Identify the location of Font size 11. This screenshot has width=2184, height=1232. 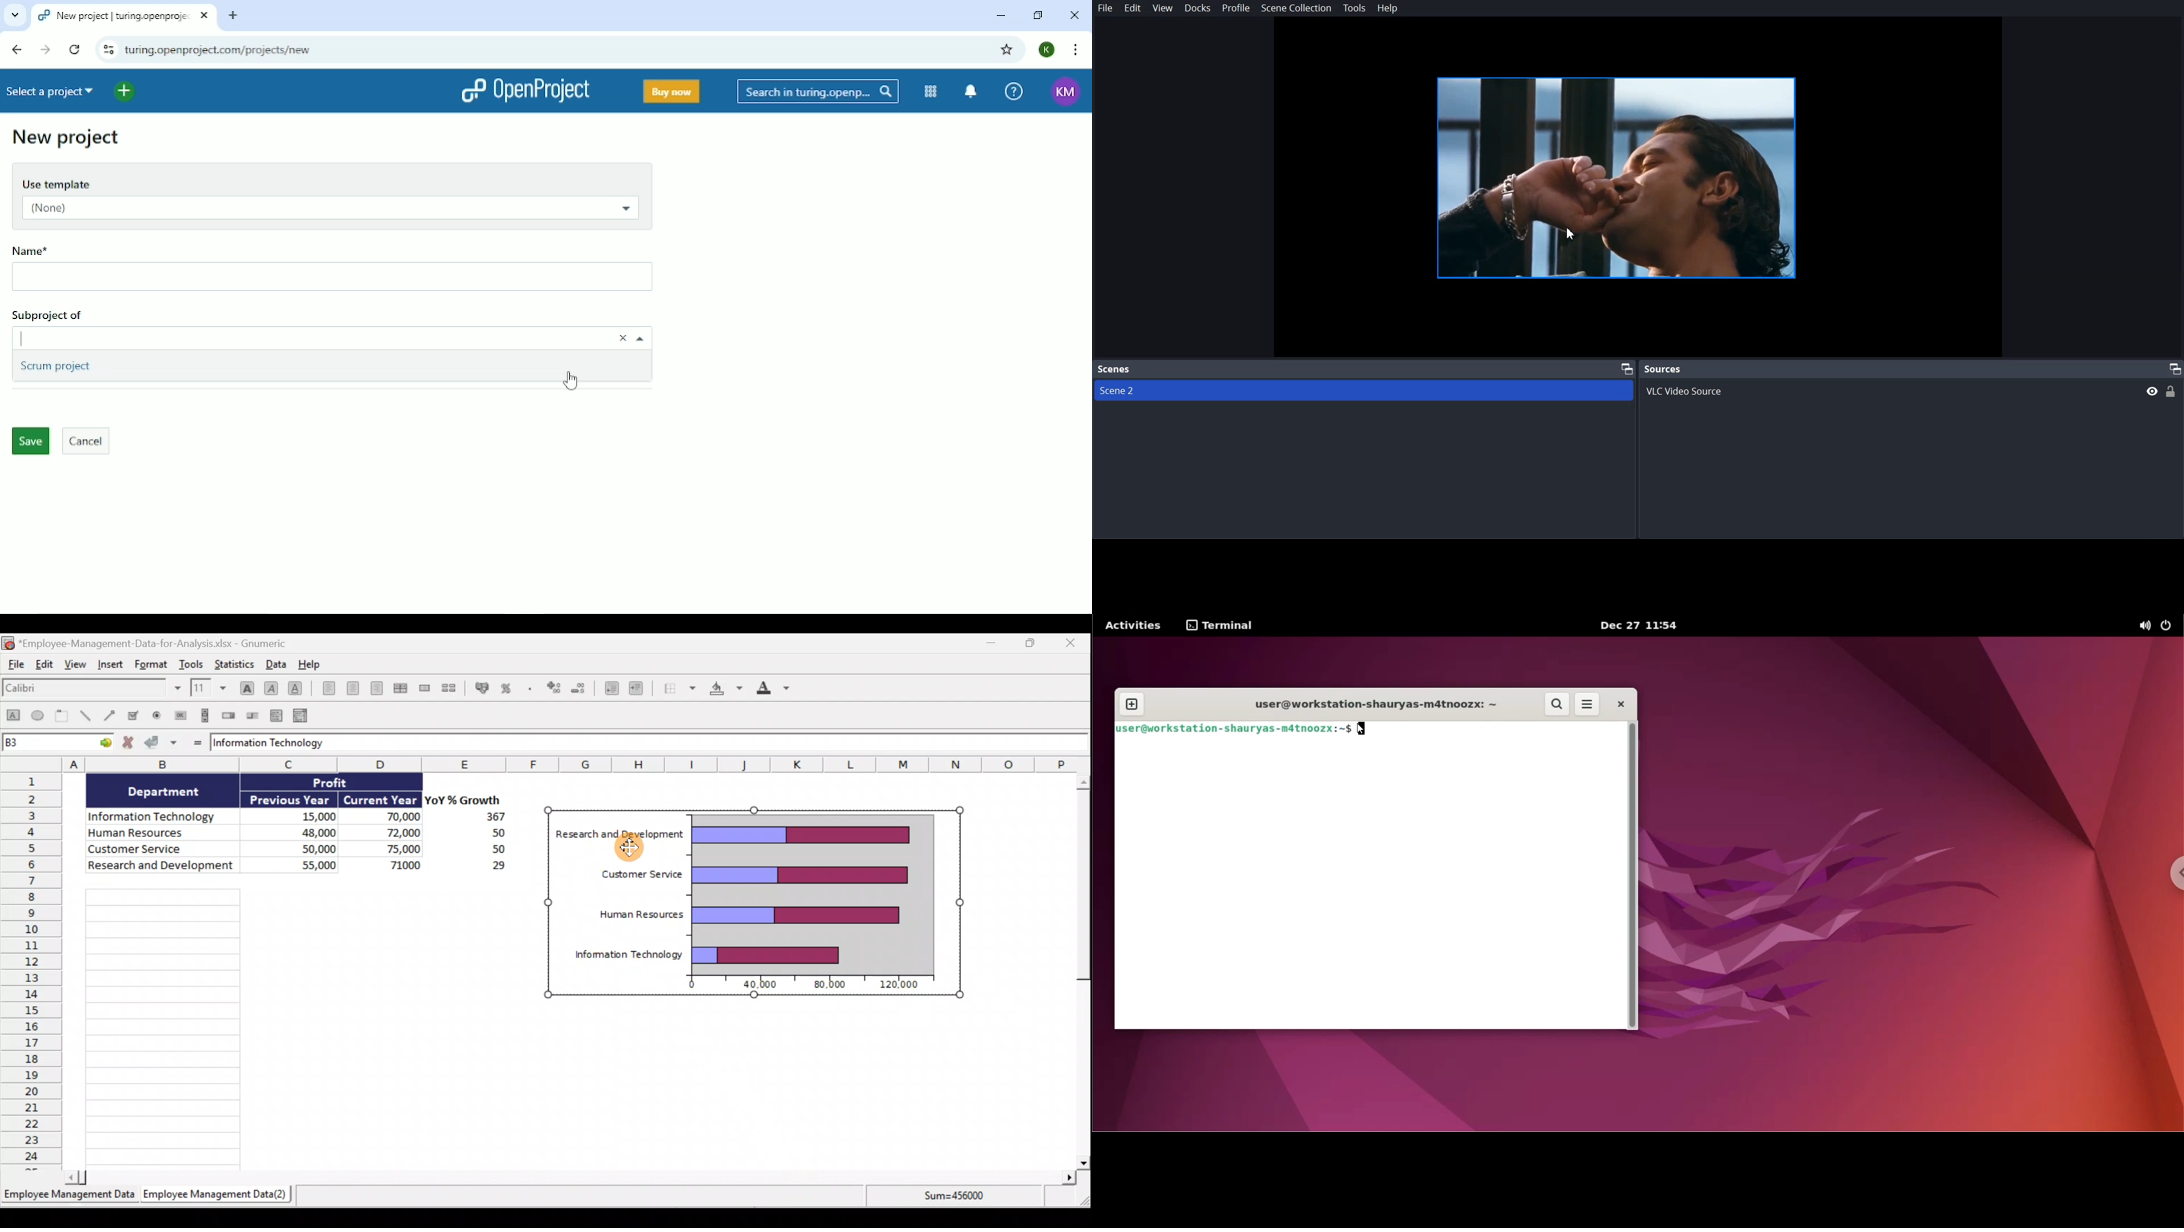
(207, 687).